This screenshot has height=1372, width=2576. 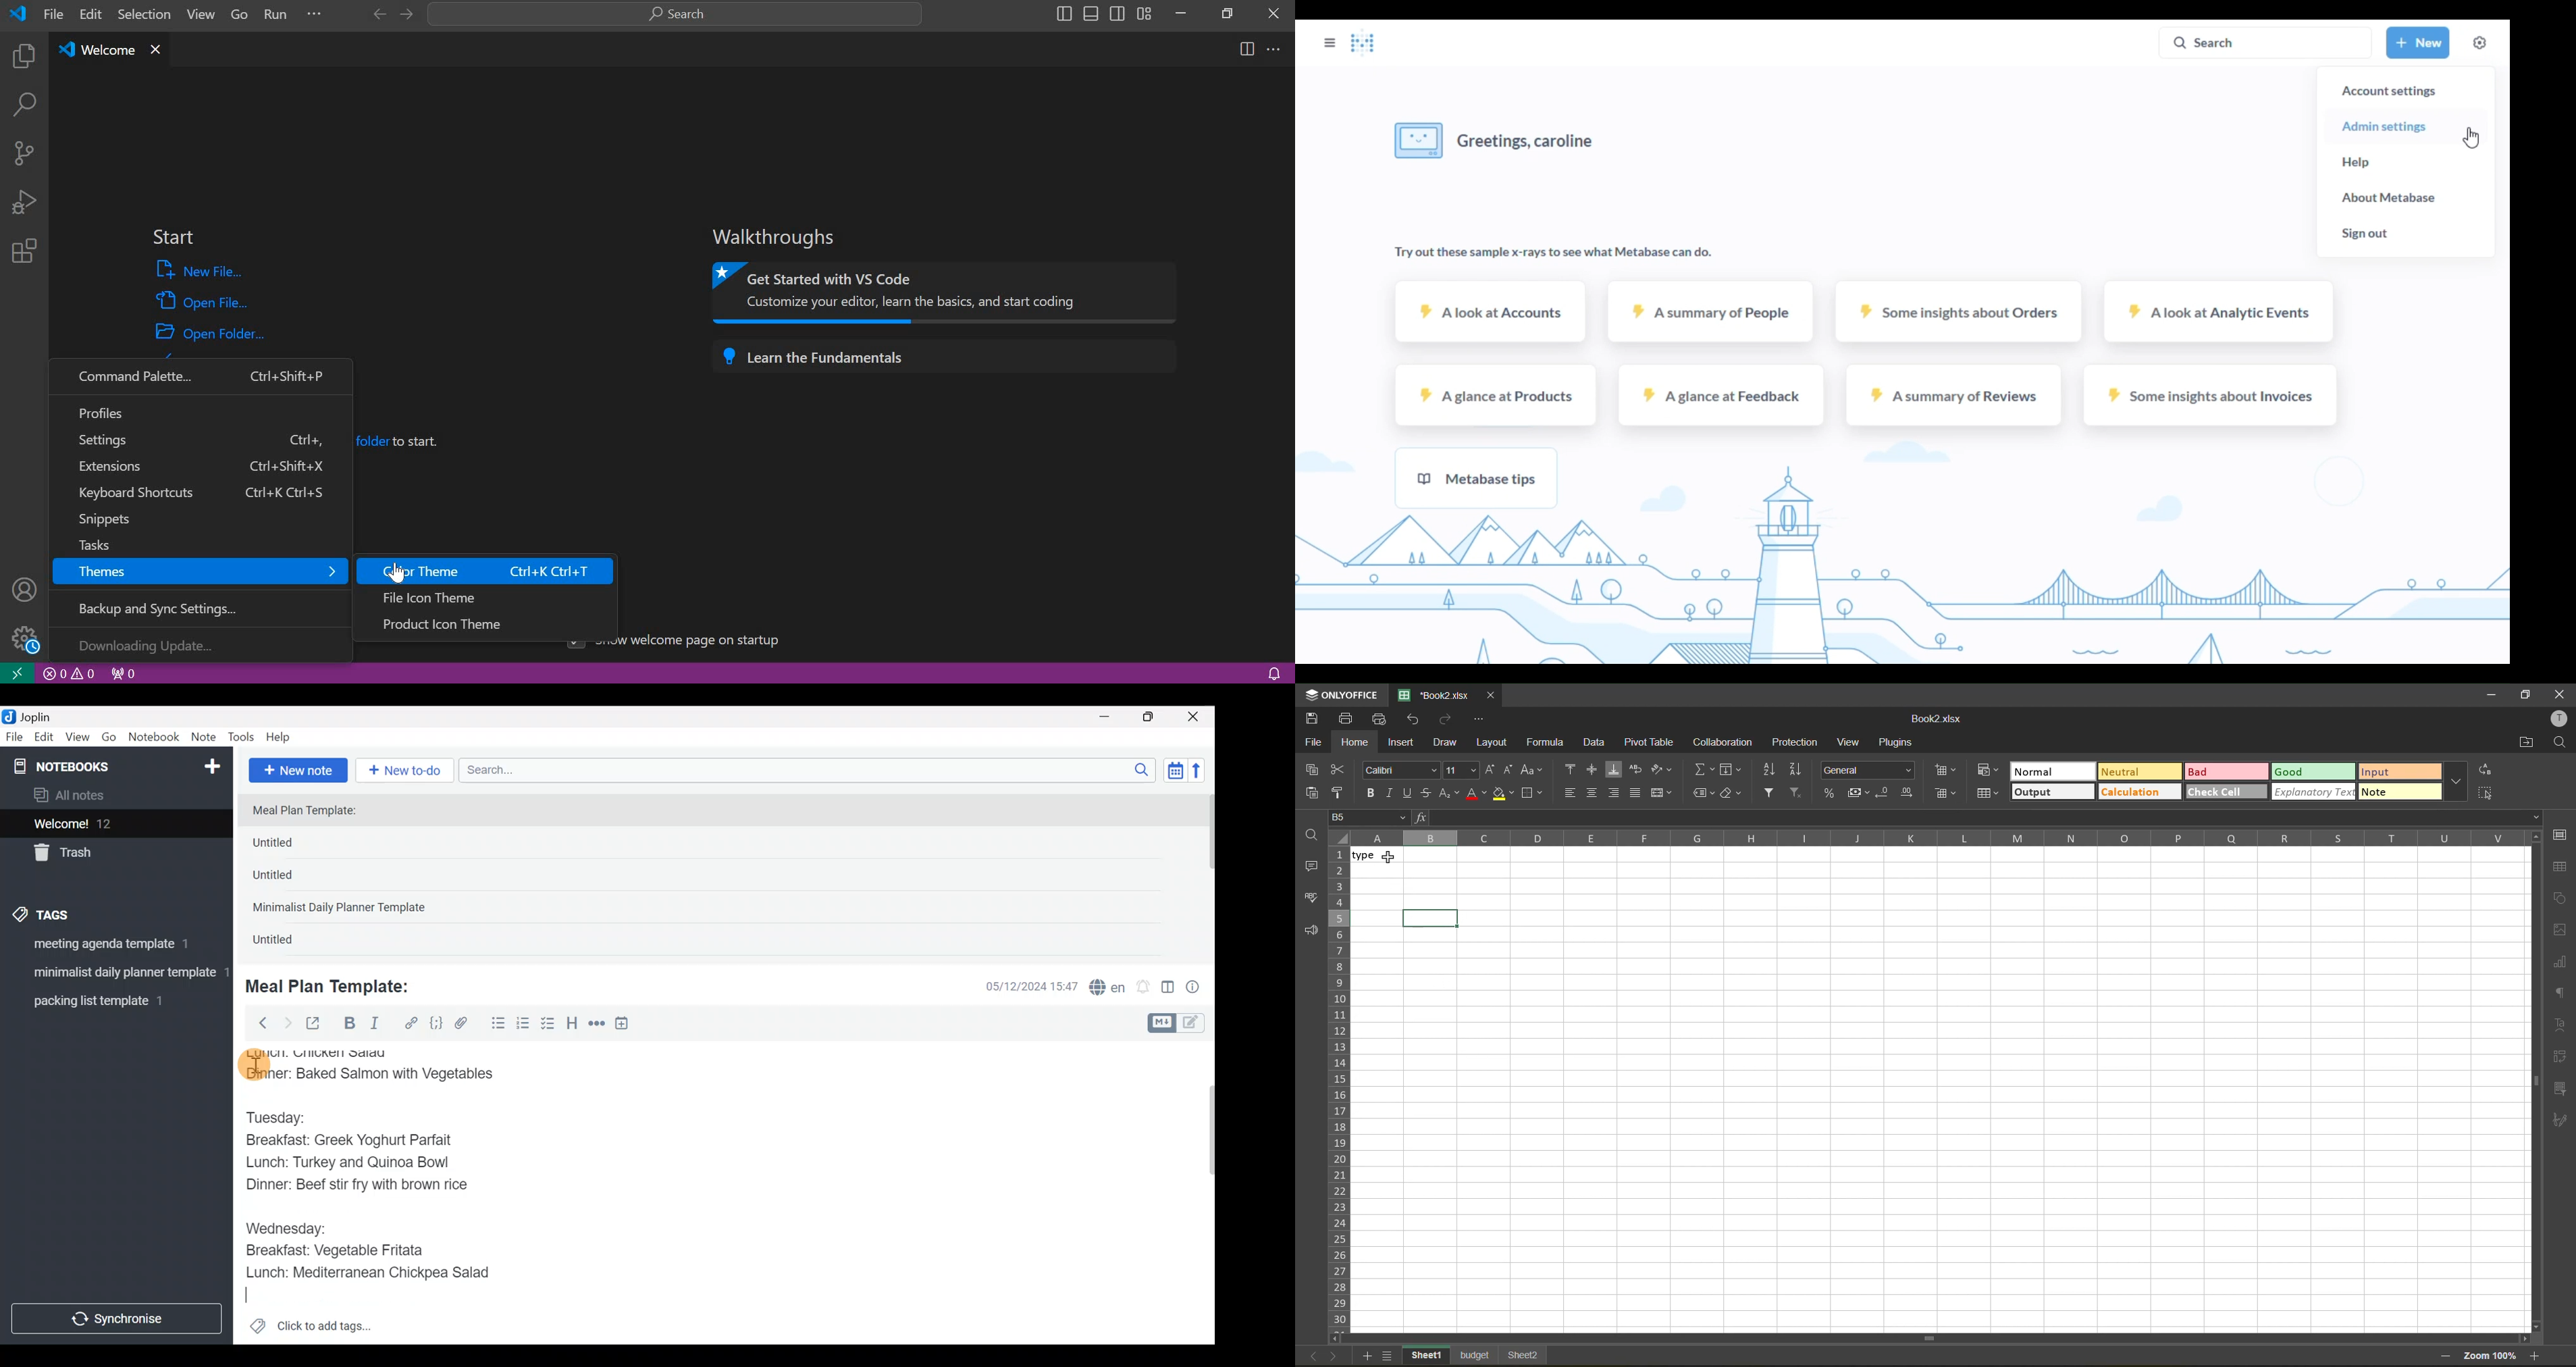 What do you see at coordinates (1730, 794) in the screenshot?
I see `clear` at bounding box center [1730, 794].